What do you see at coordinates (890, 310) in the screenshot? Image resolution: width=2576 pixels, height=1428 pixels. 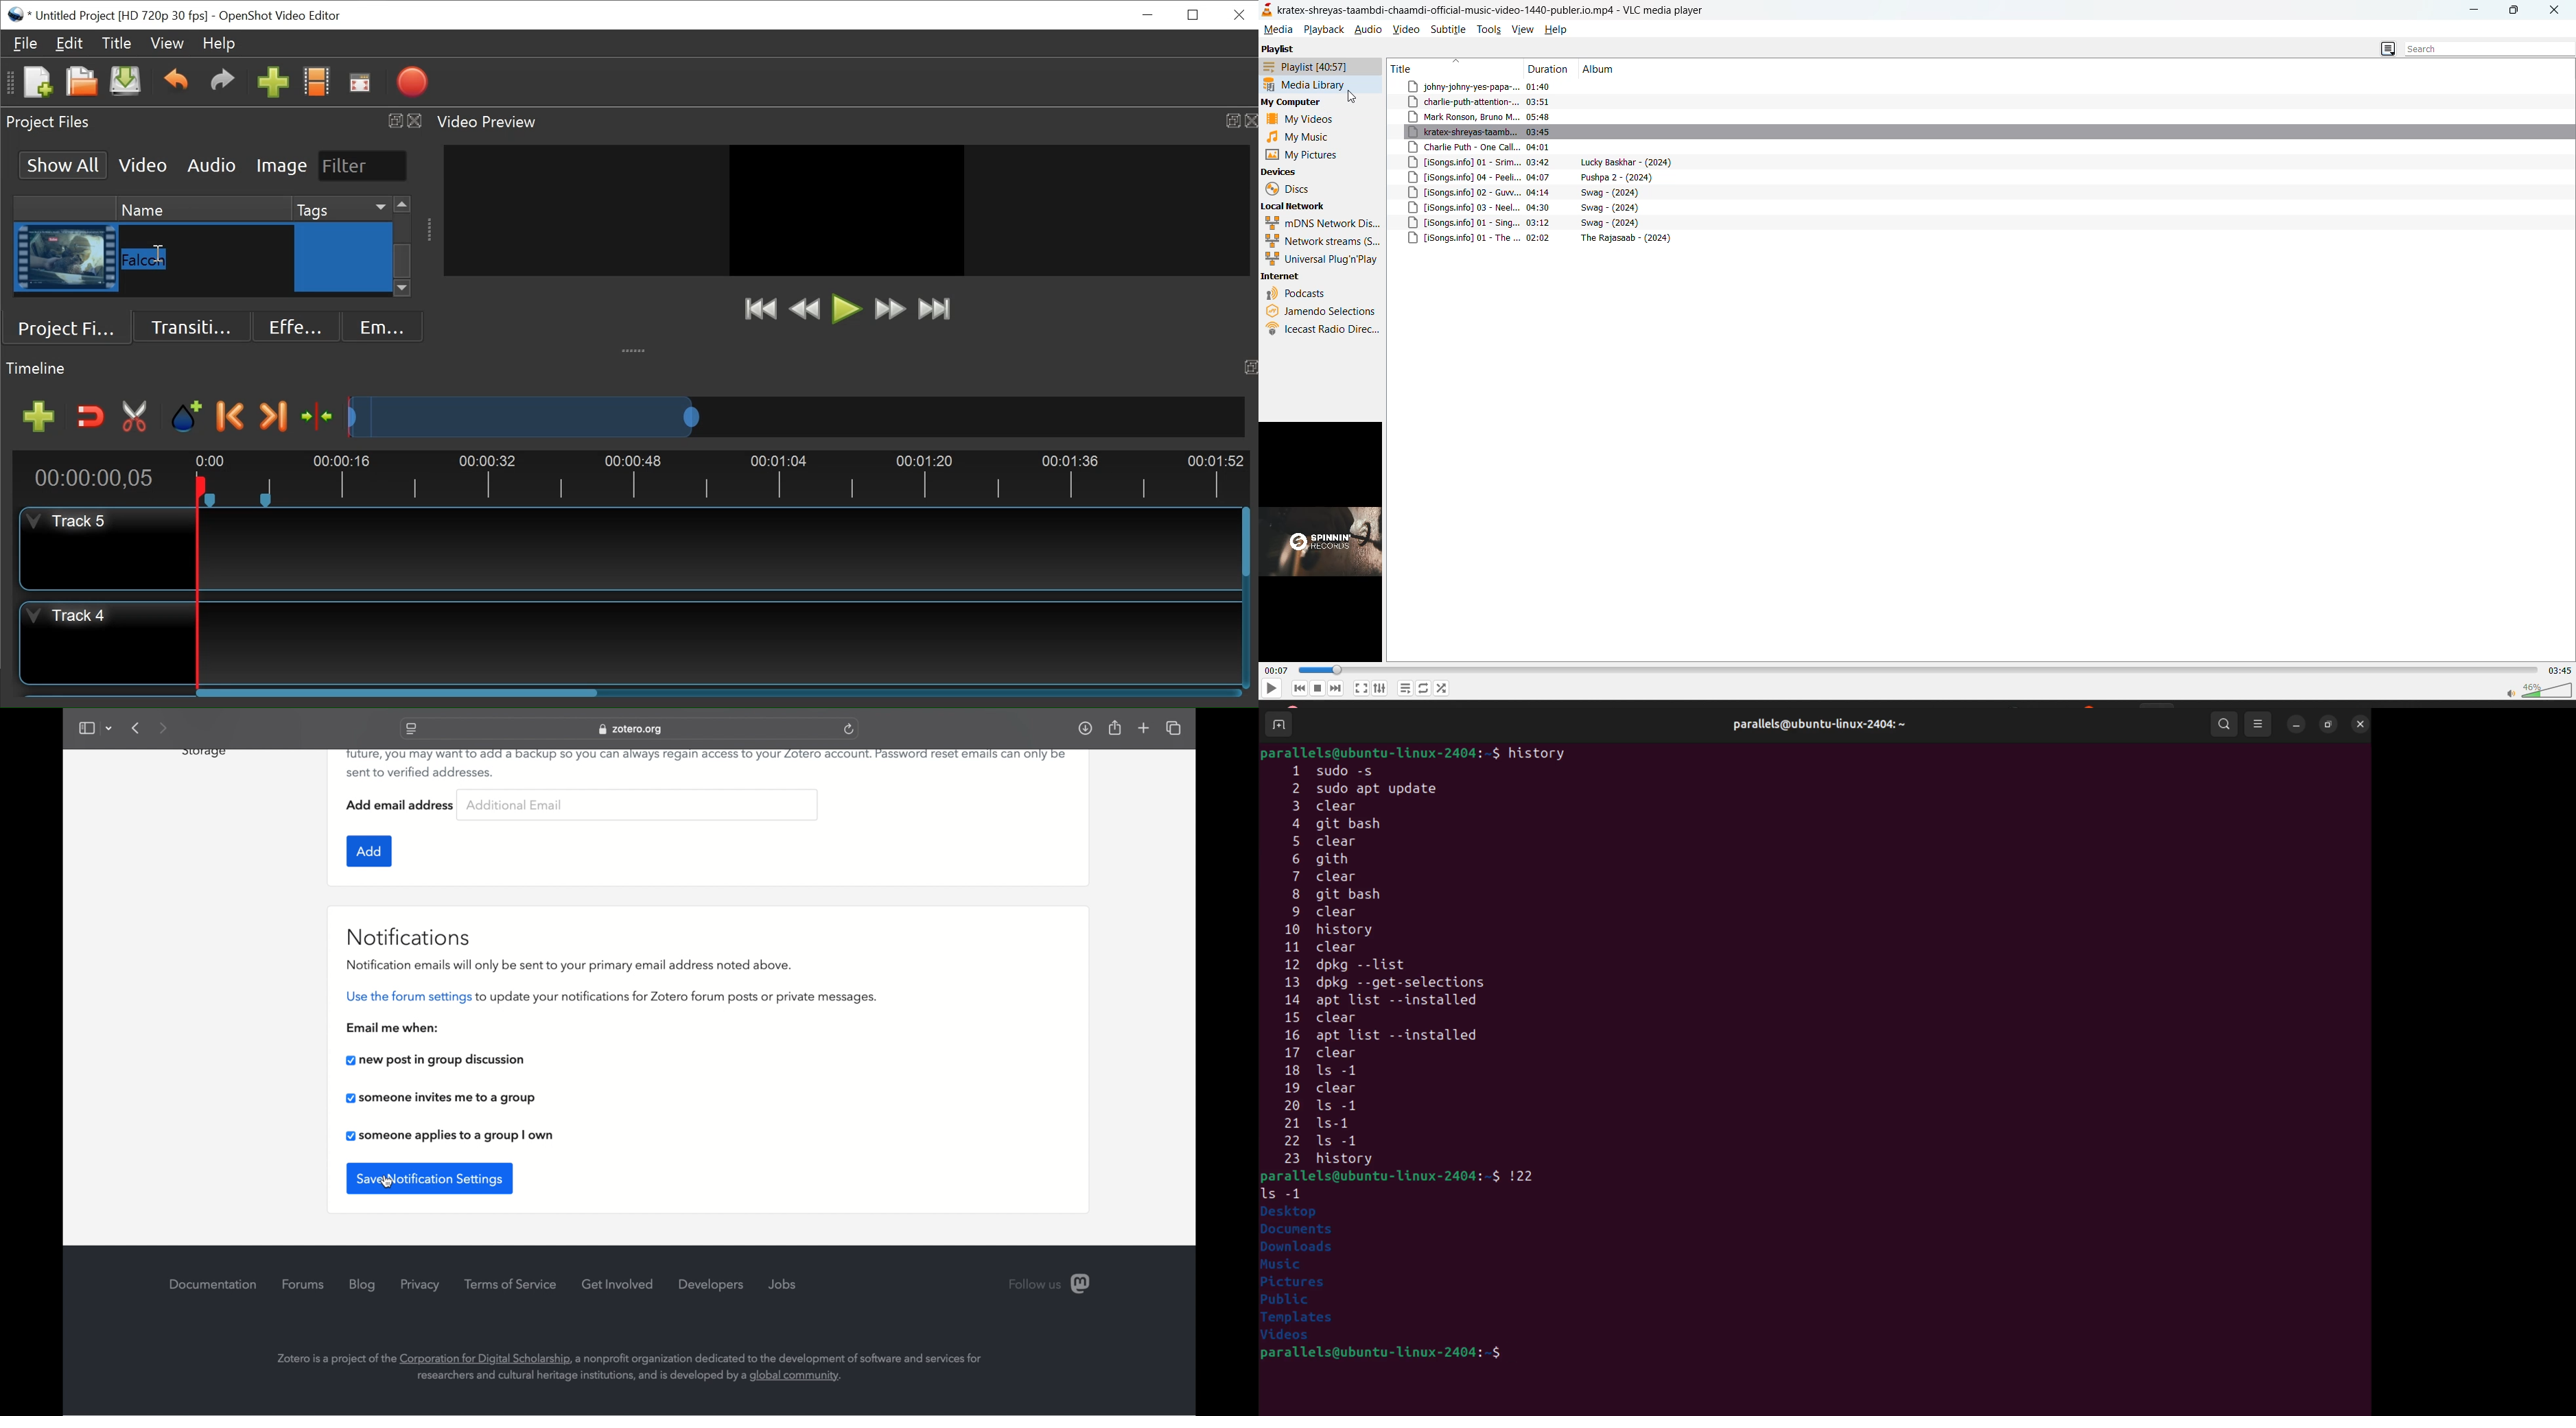 I see `Fast Forward` at bounding box center [890, 310].